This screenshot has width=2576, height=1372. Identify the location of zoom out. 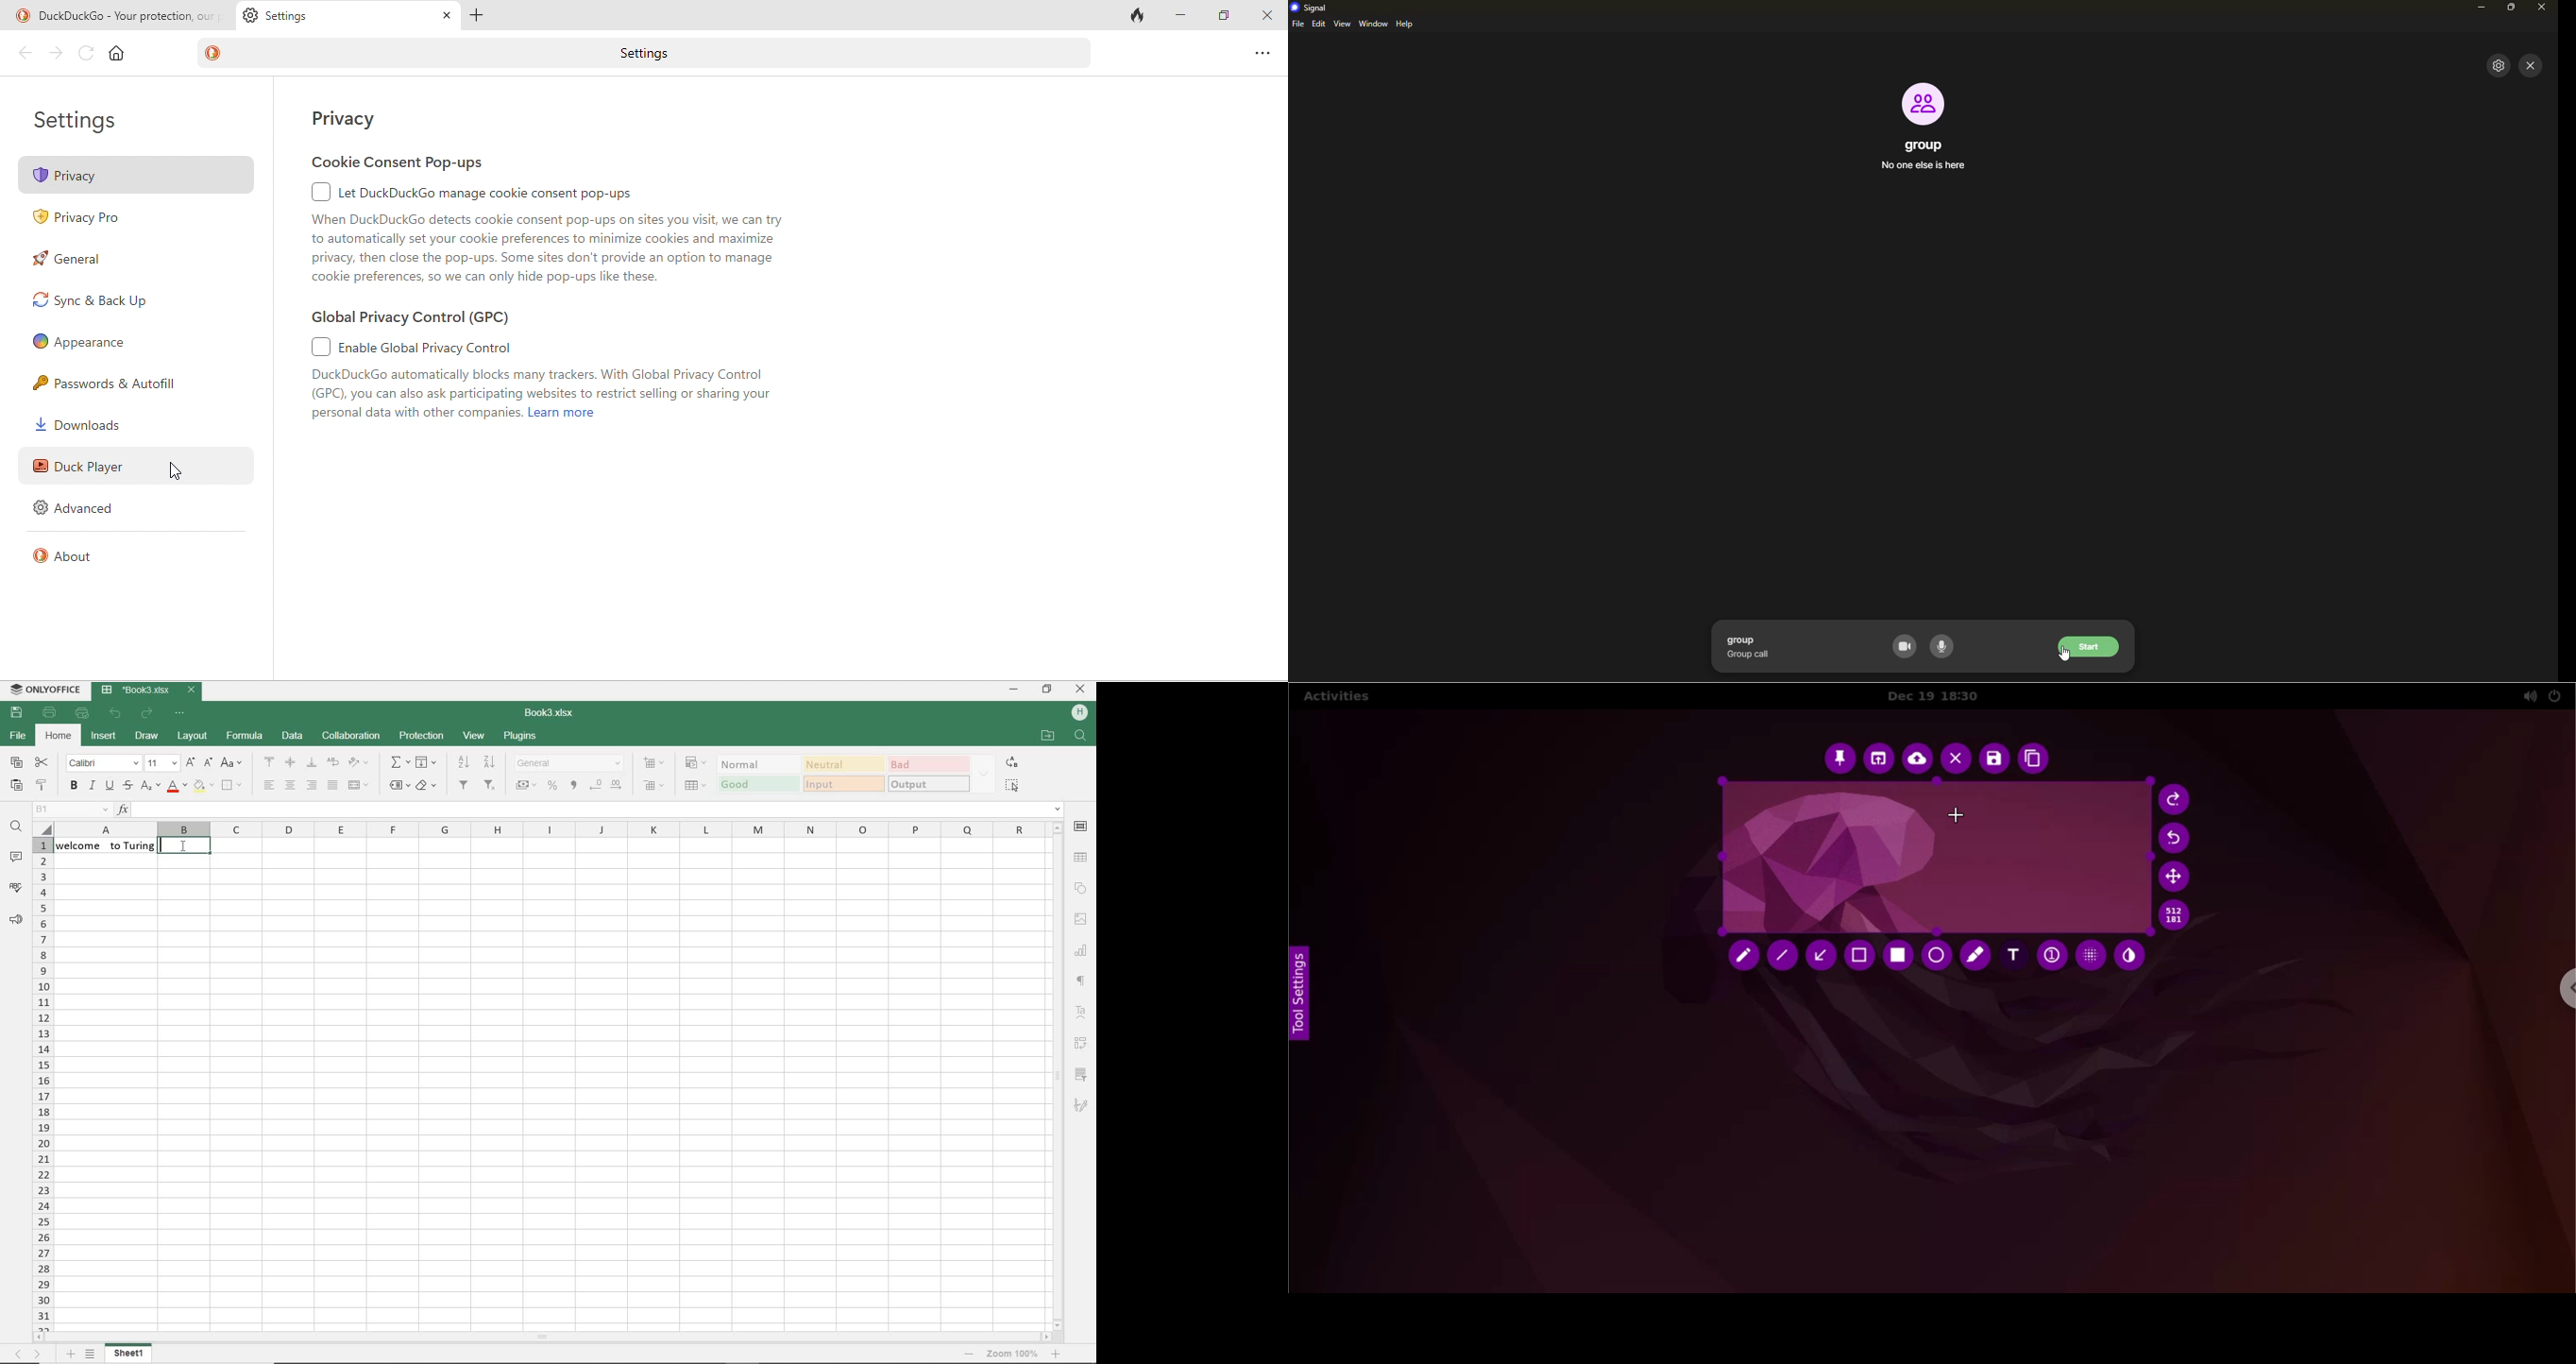
(1012, 1354).